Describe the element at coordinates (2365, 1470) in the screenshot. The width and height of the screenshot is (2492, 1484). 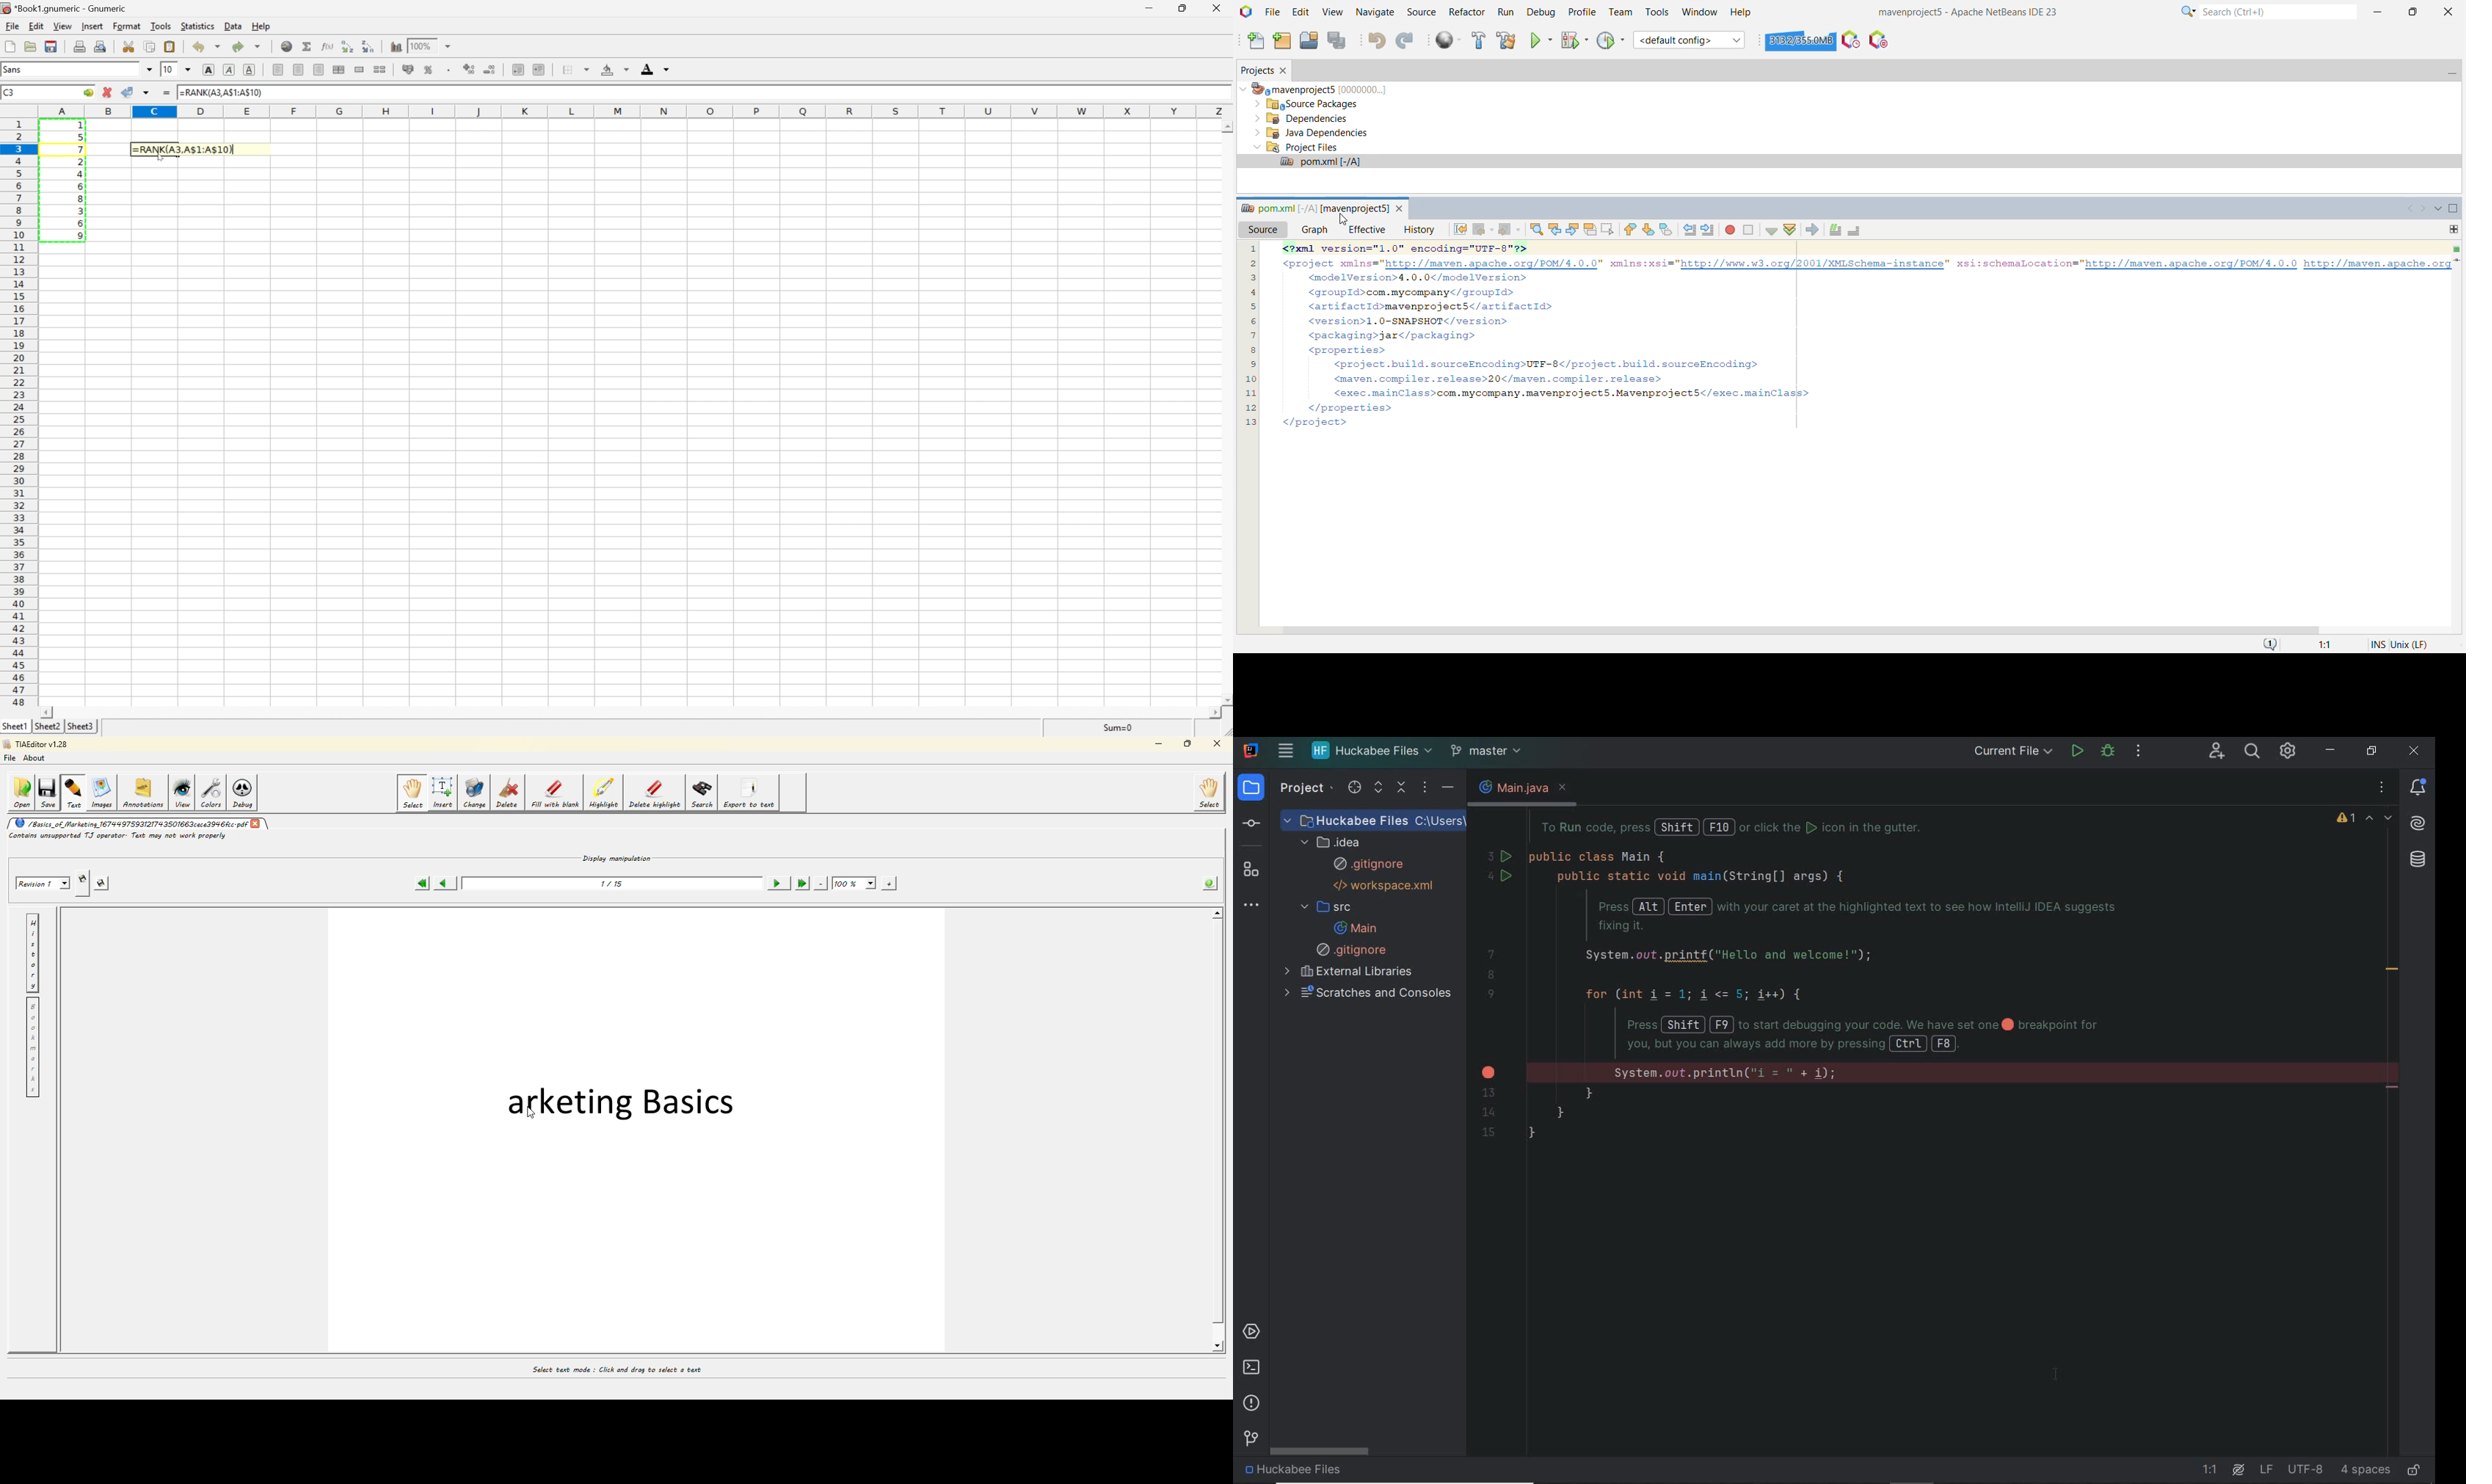
I see `indent` at that location.